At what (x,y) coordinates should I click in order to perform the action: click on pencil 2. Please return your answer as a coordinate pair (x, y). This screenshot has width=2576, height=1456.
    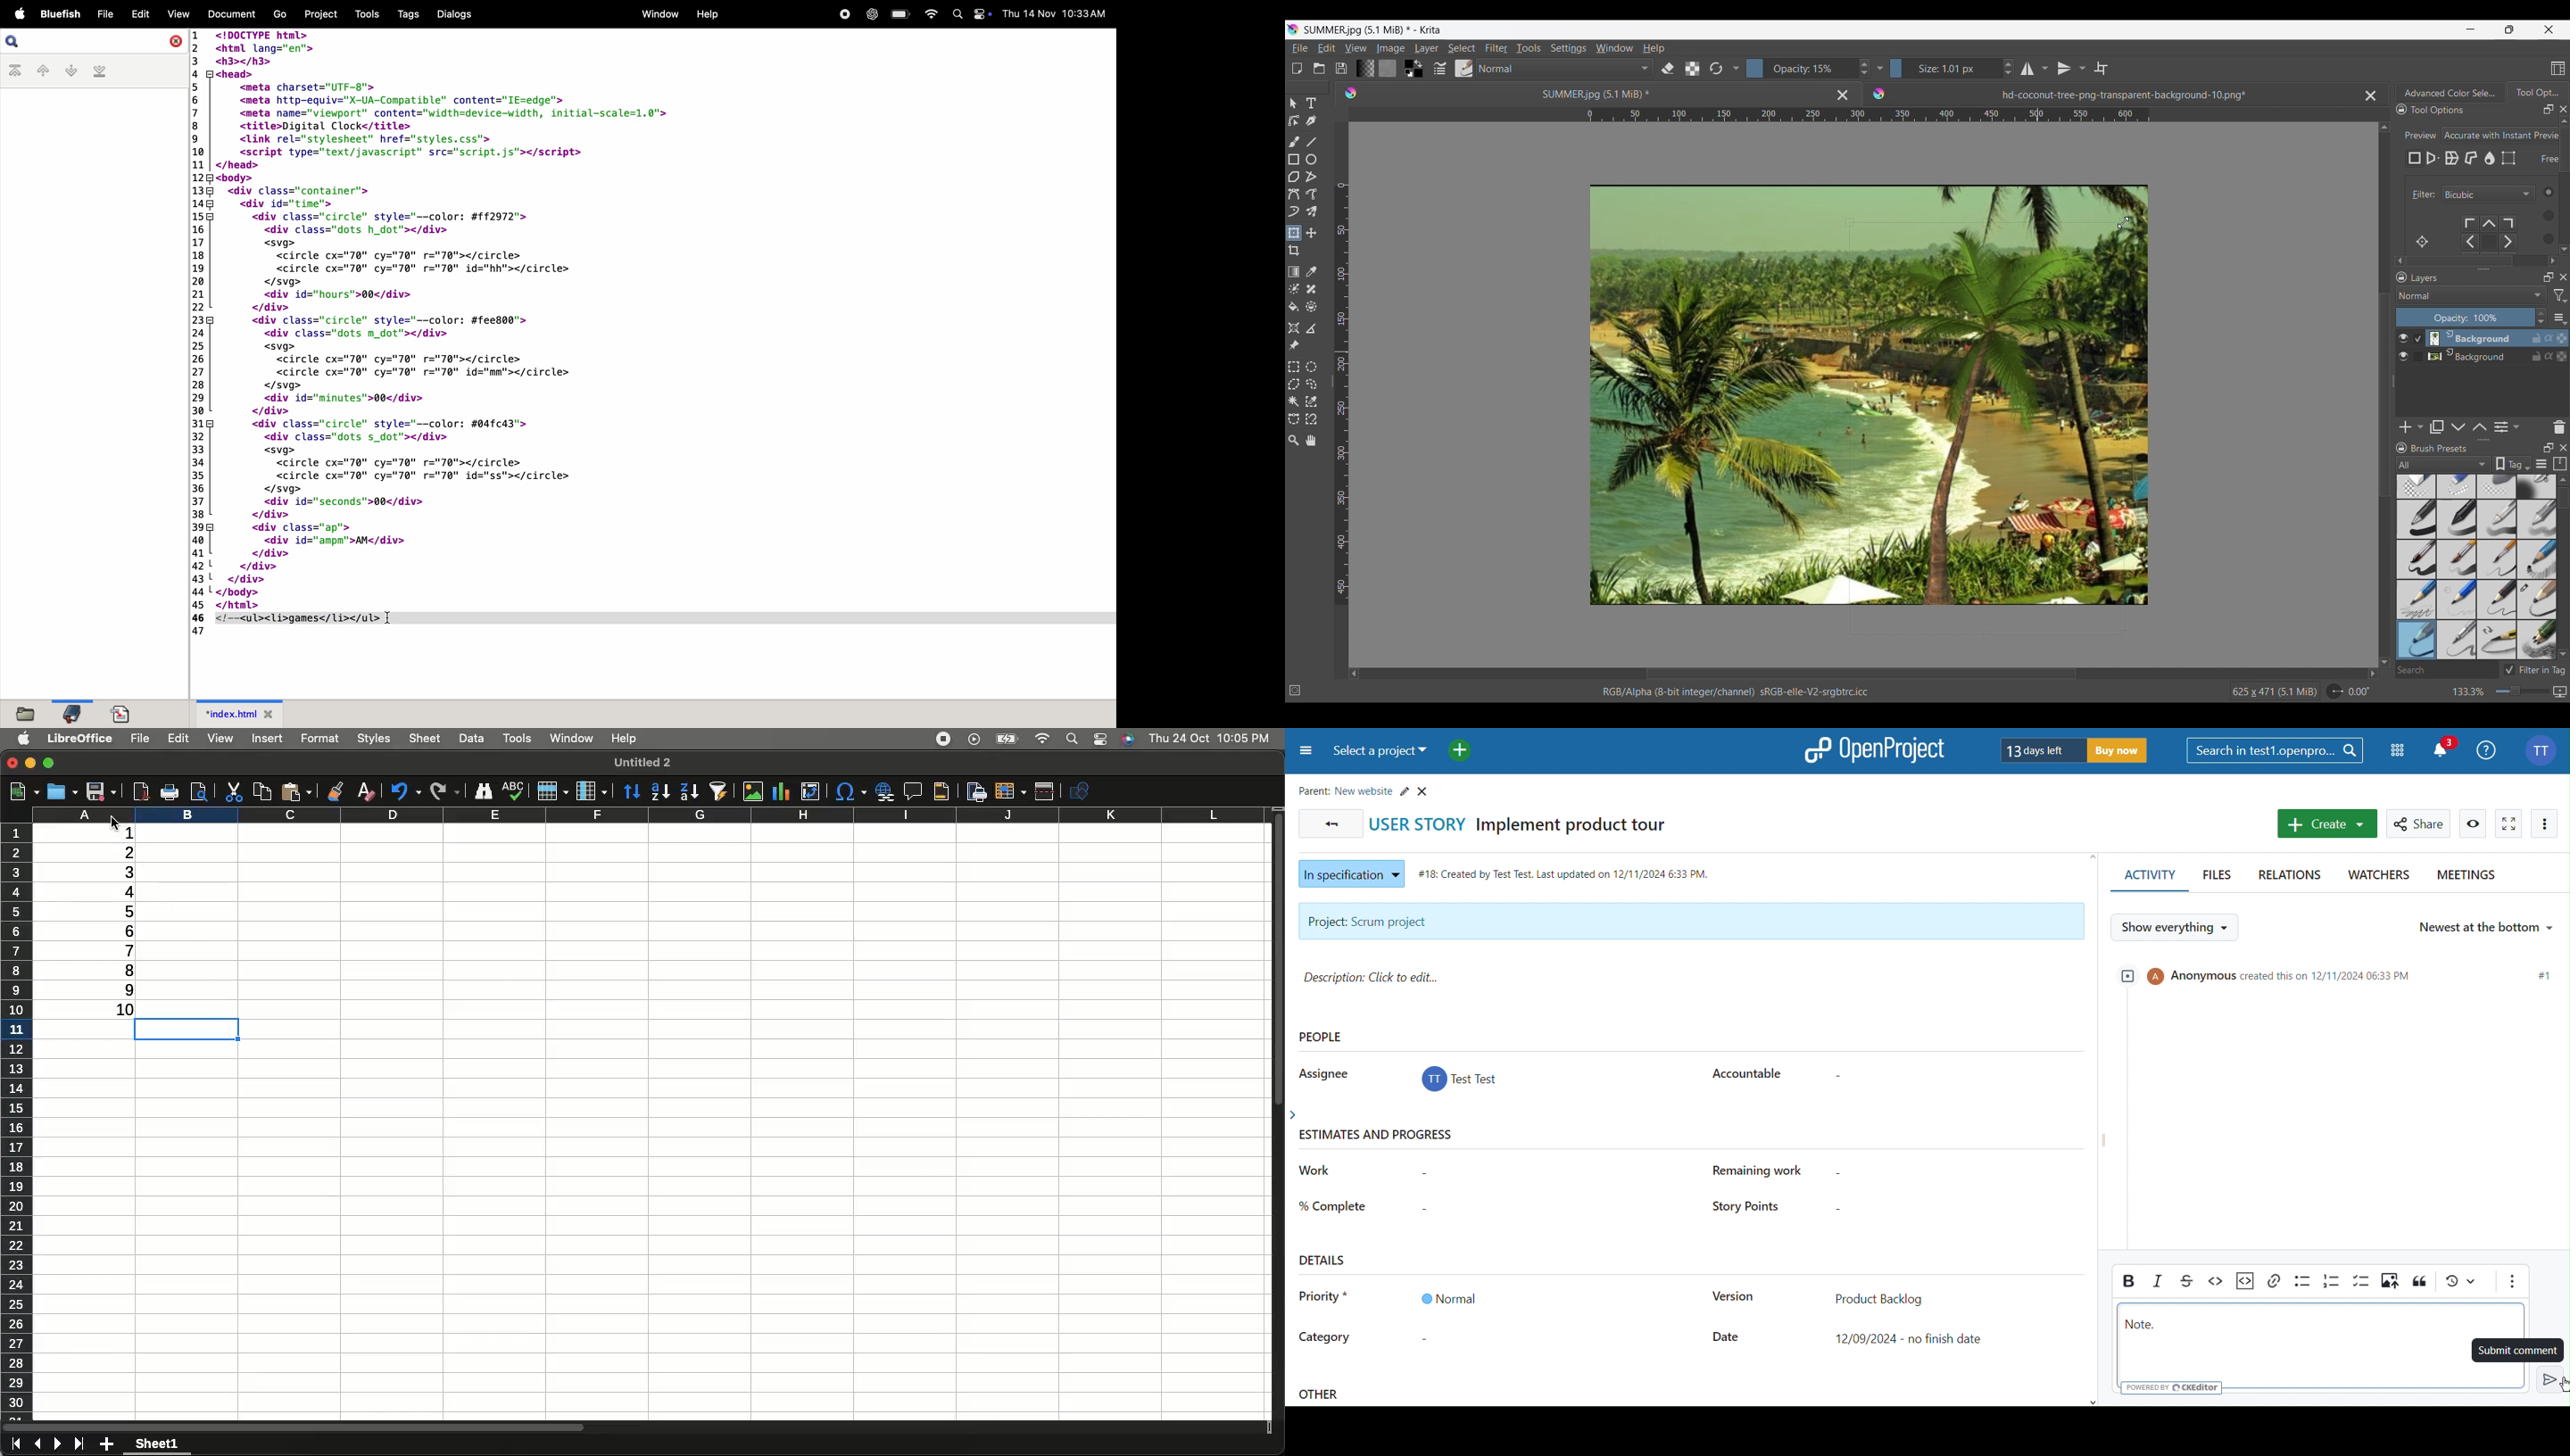
    Looking at the image, I should click on (2498, 600).